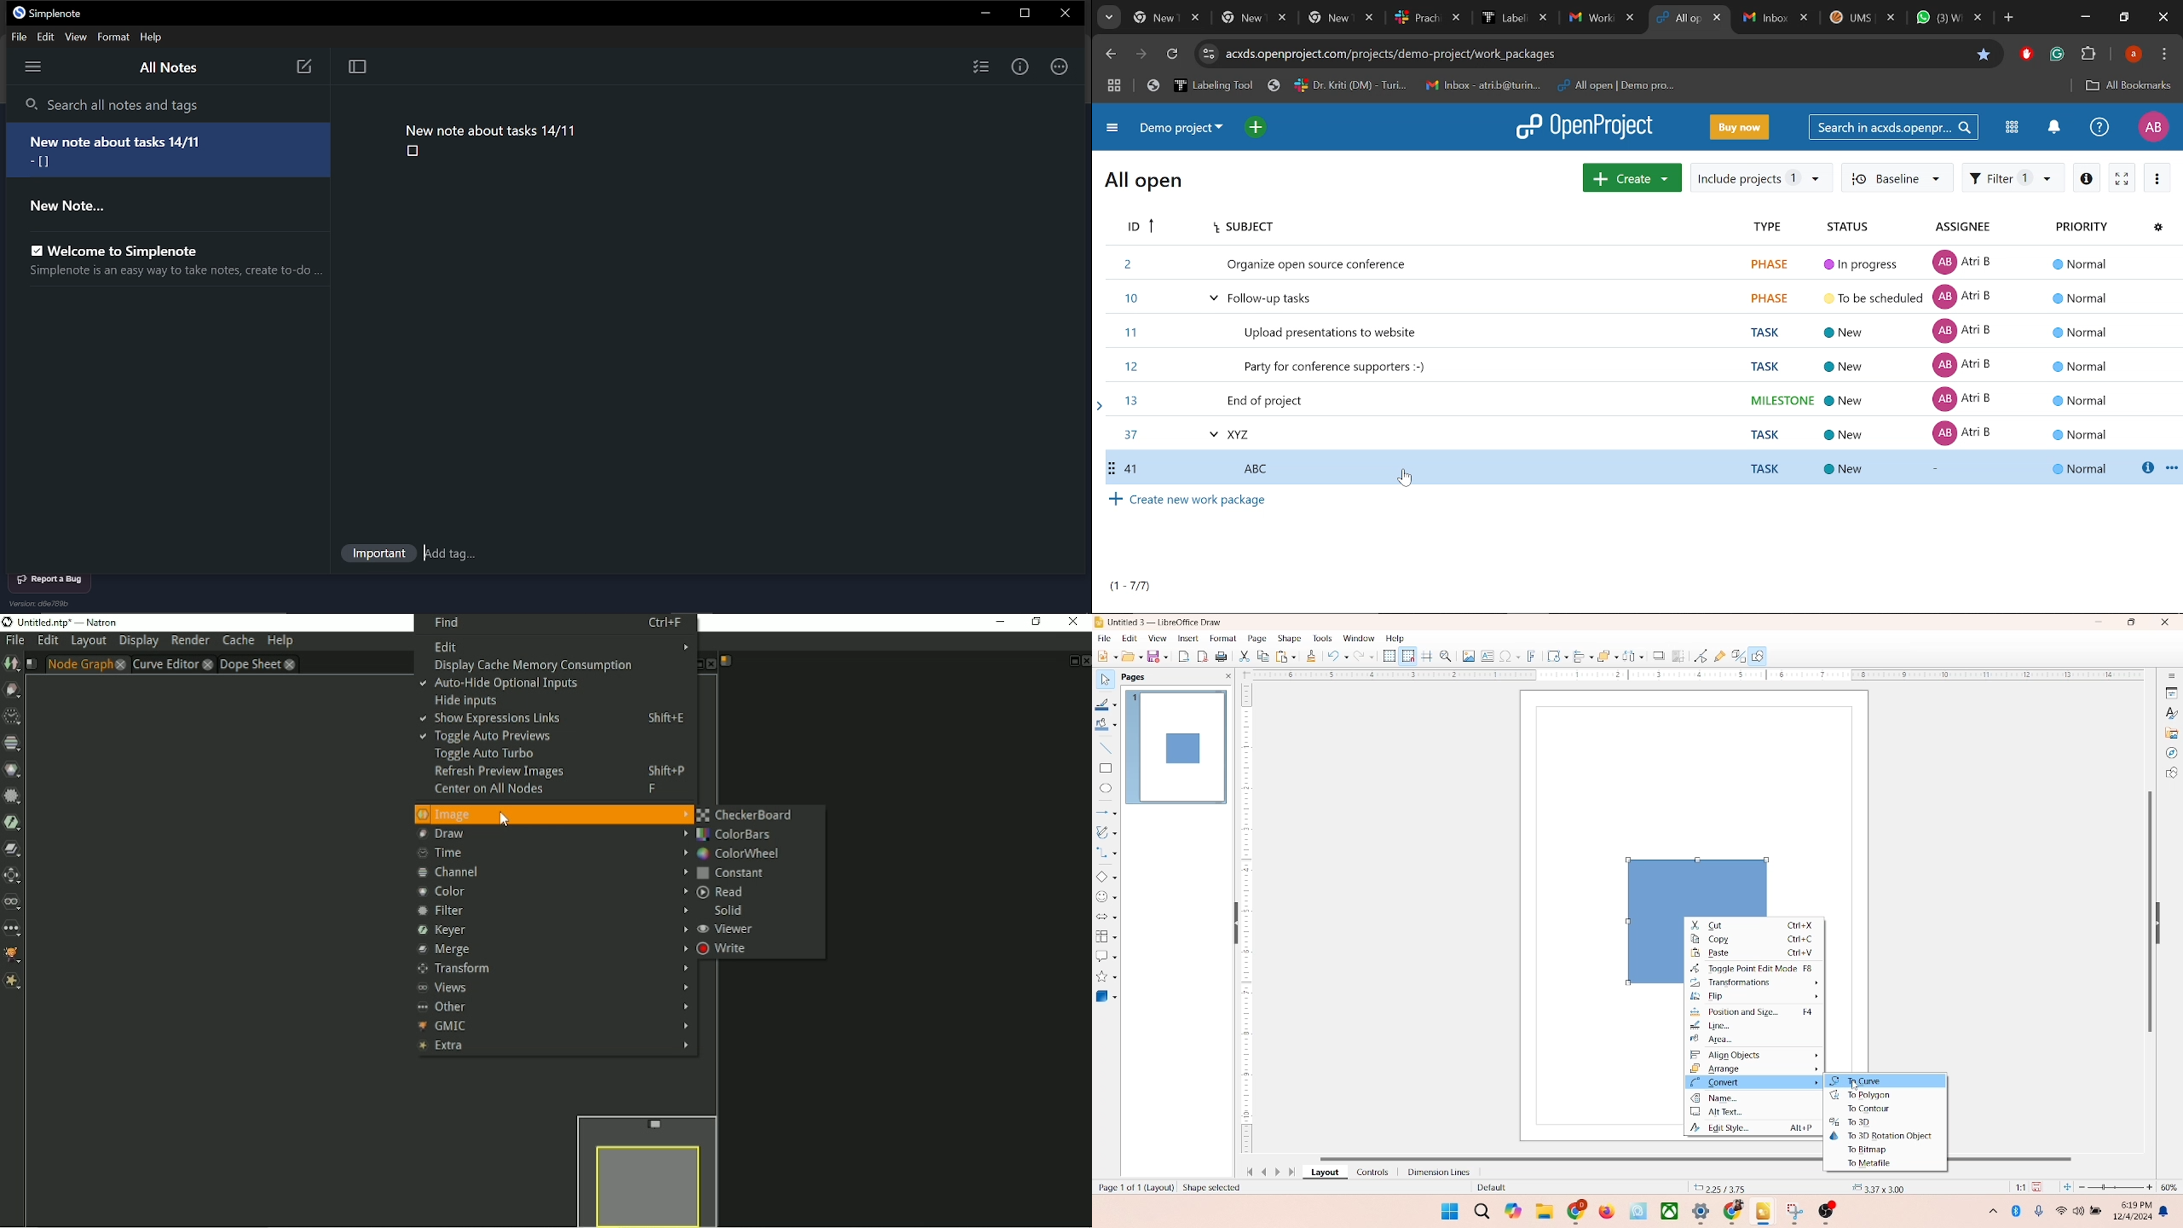 Image resolution: width=2184 pixels, height=1232 pixels. Describe the element at coordinates (1870, 1150) in the screenshot. I see `to bitmap` at that location.